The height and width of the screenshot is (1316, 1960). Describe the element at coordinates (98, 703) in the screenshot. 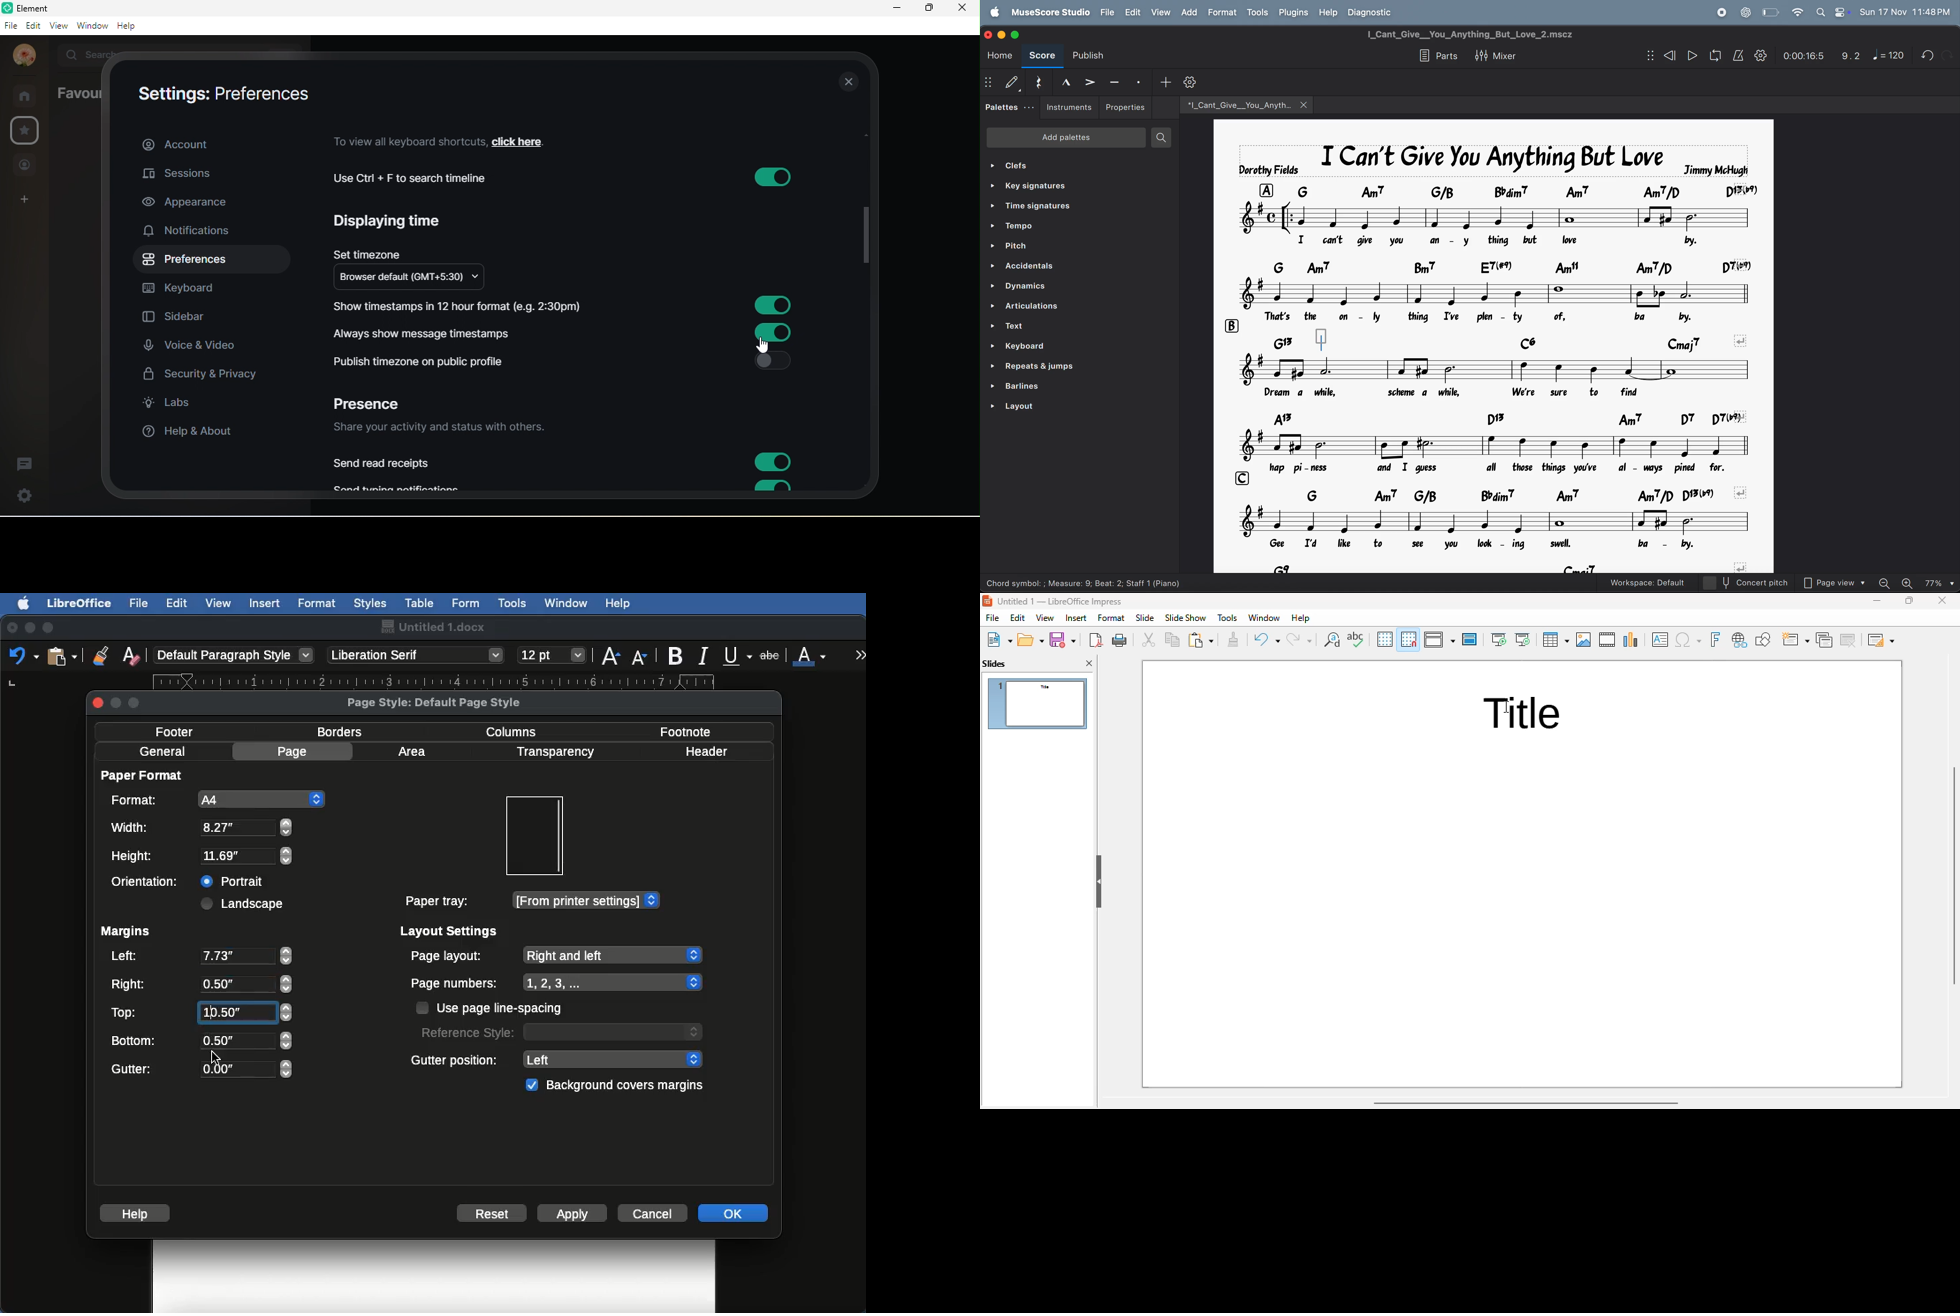

I see `close` at that location.